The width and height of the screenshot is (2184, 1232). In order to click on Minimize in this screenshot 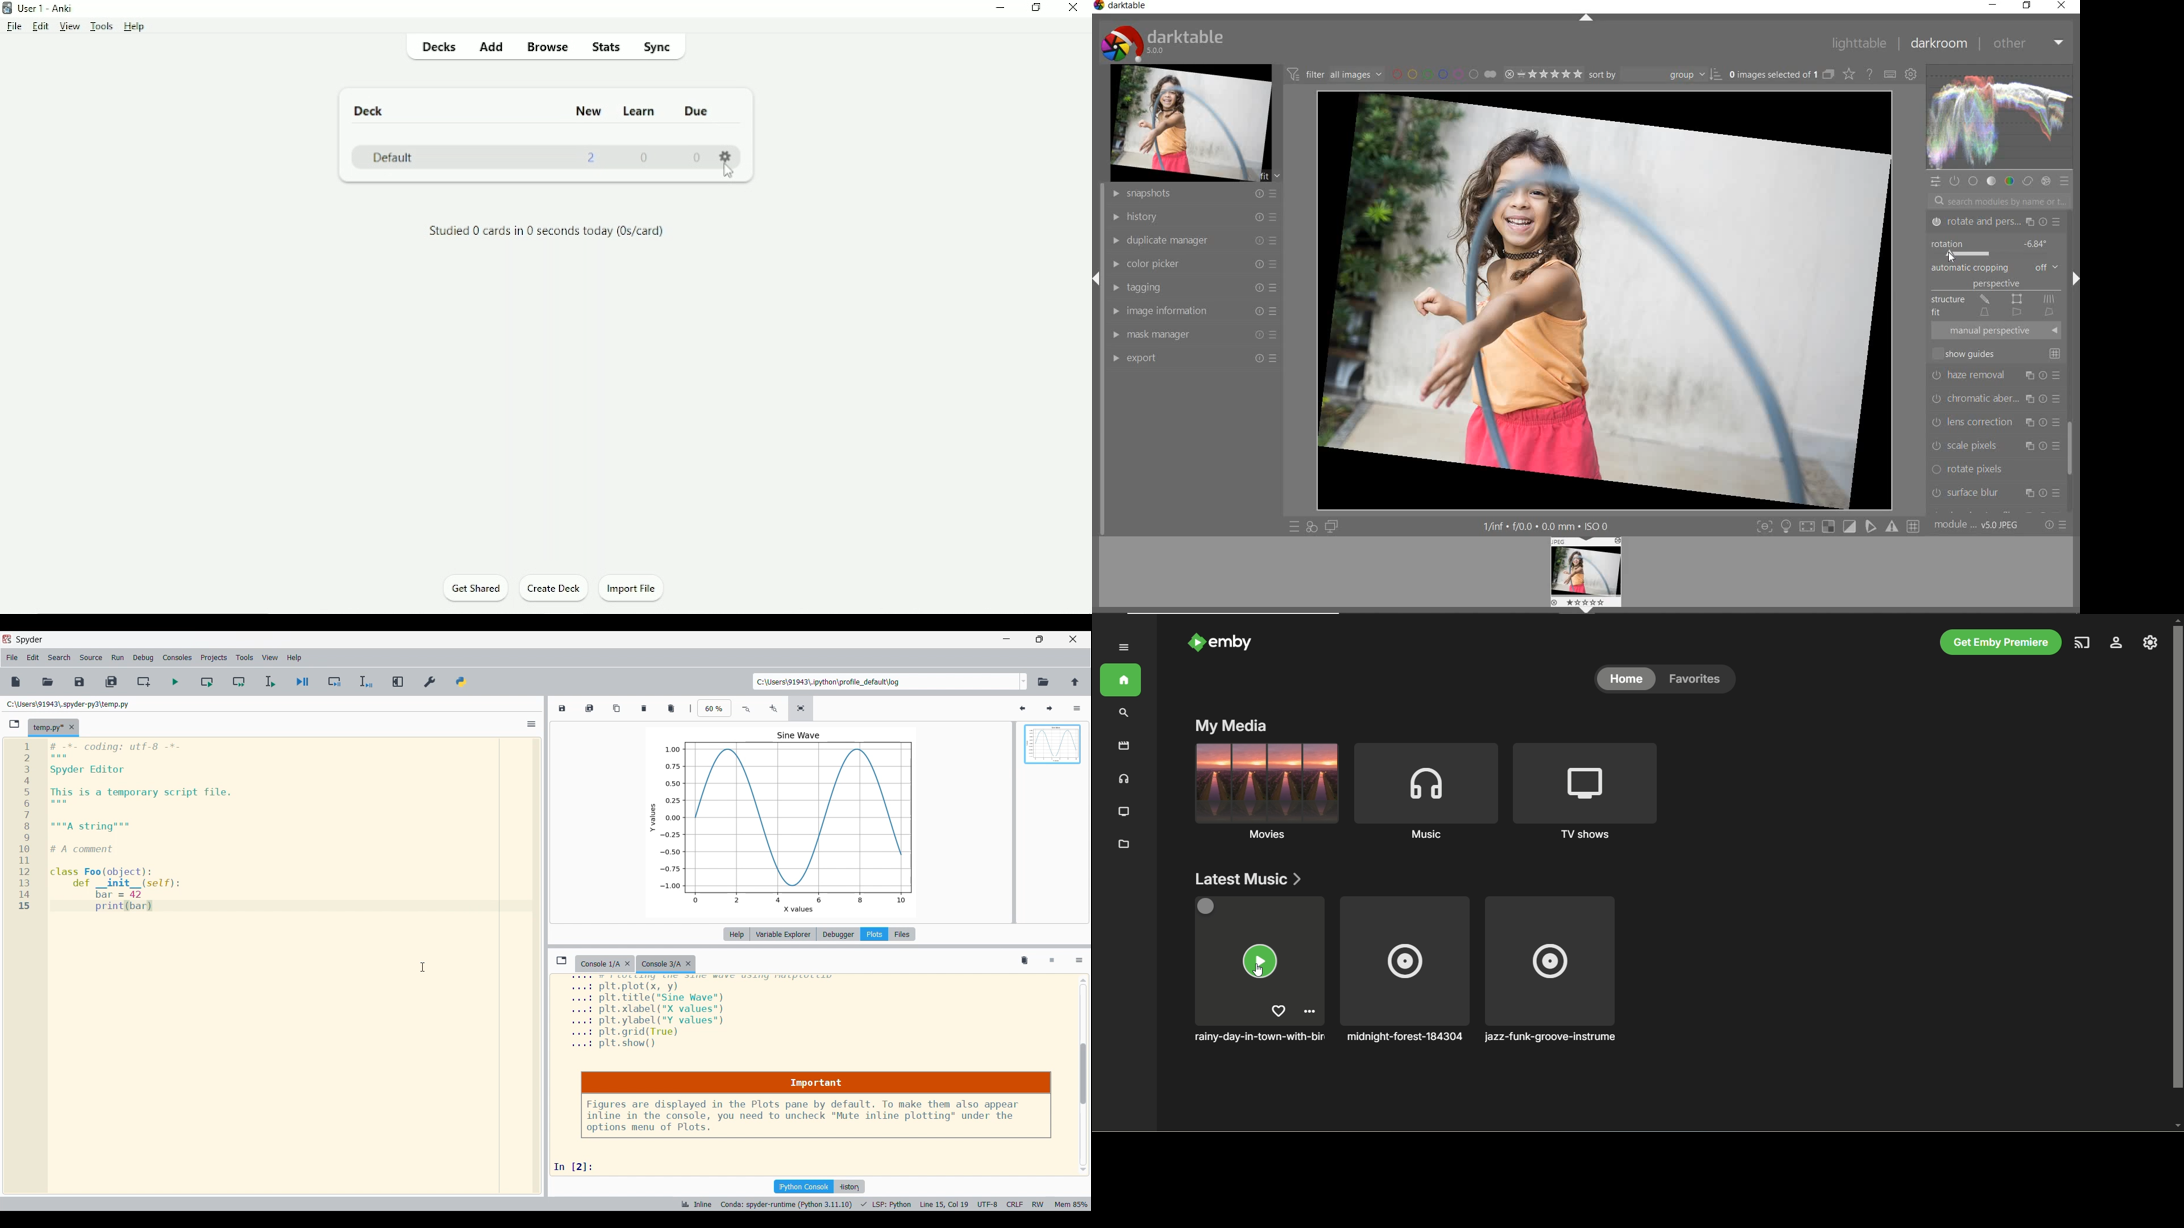, I will do `click(998, 8)`.